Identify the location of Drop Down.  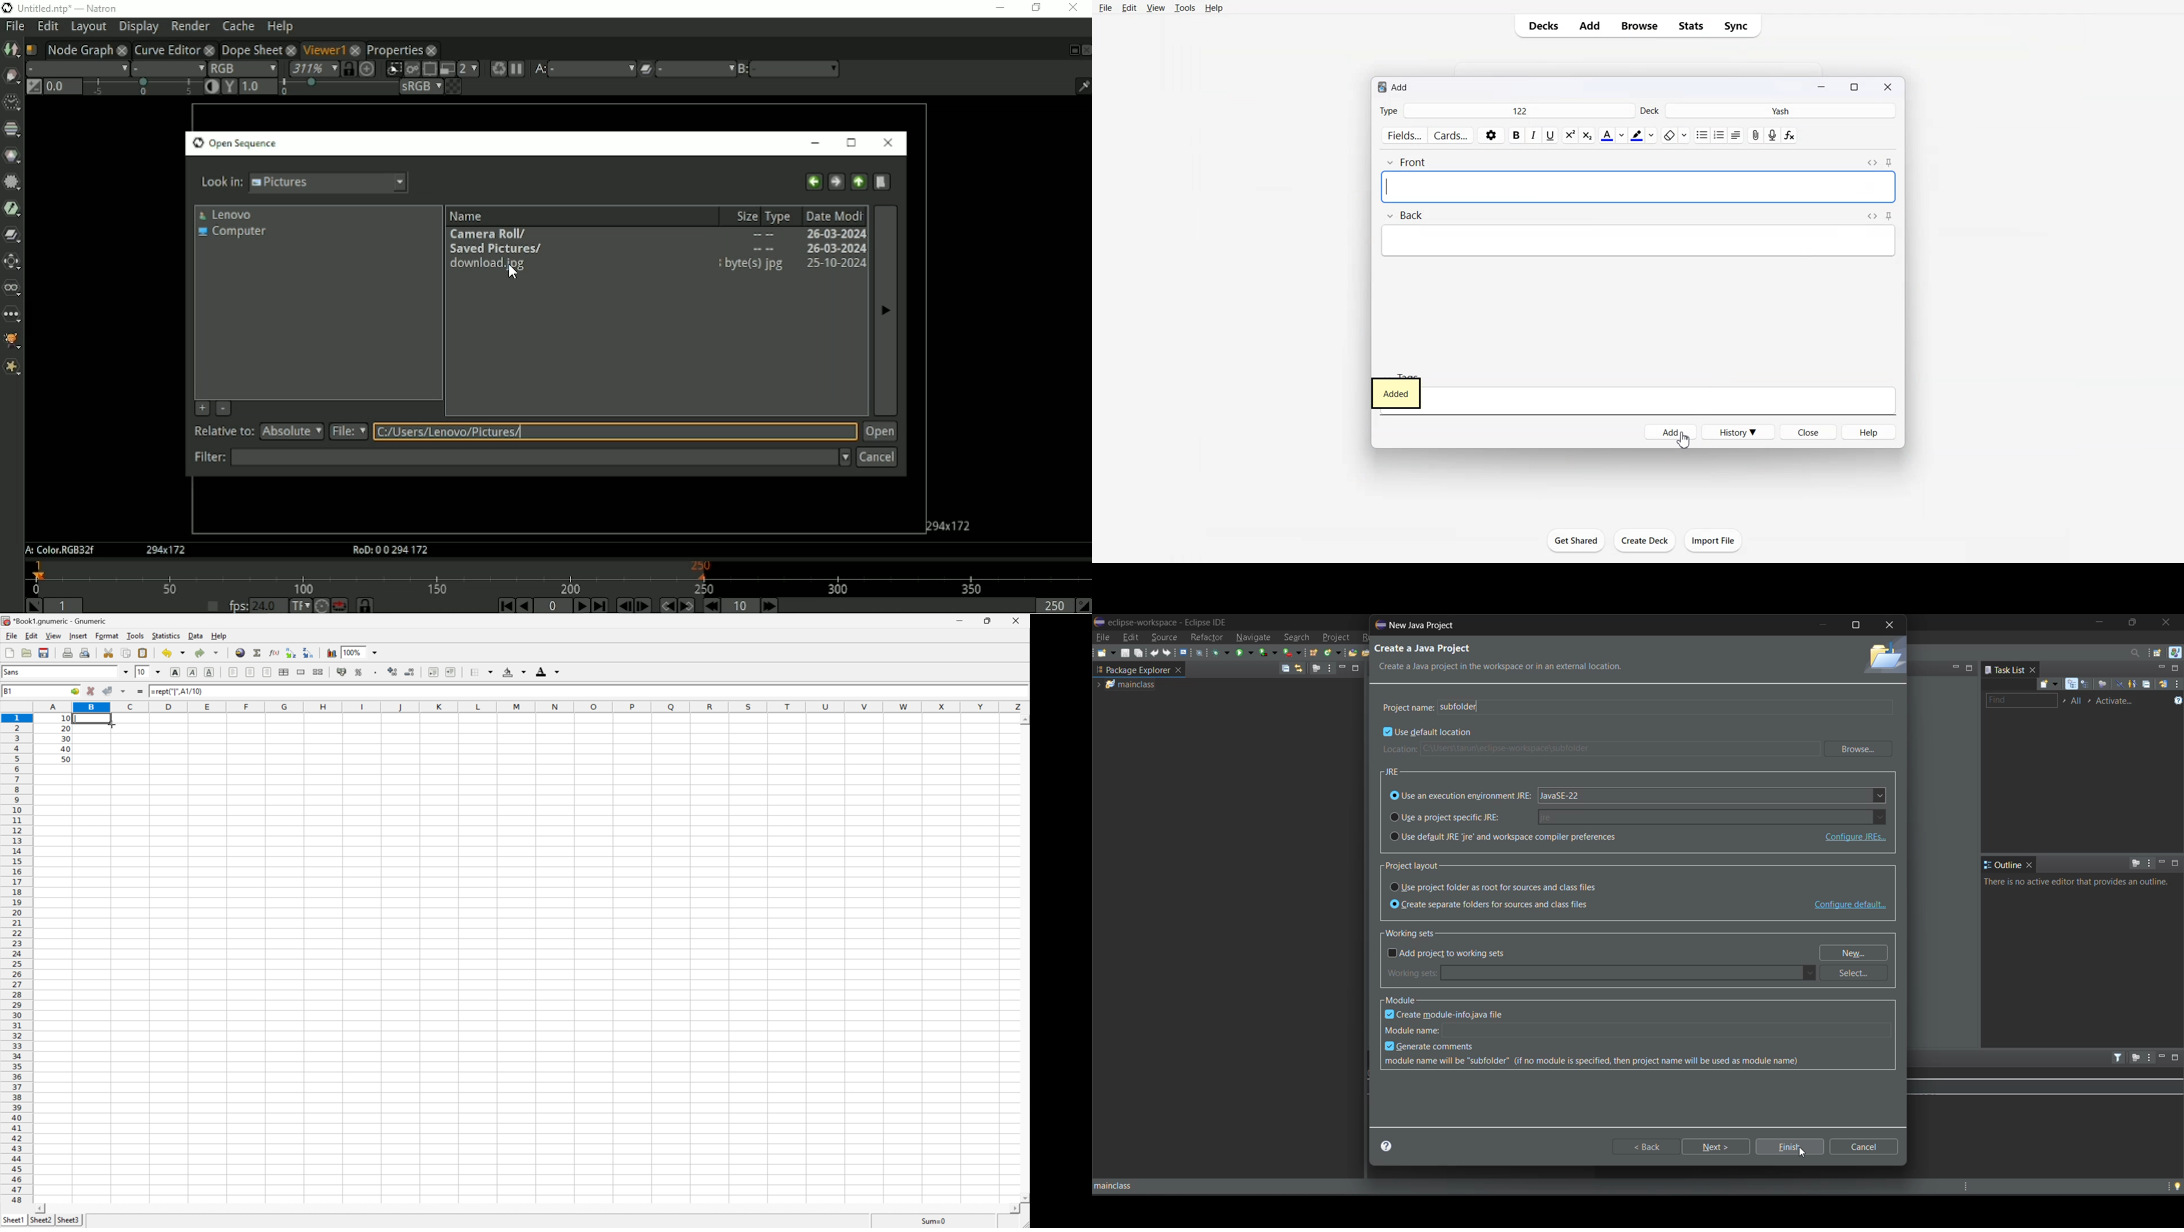
(157, 672).